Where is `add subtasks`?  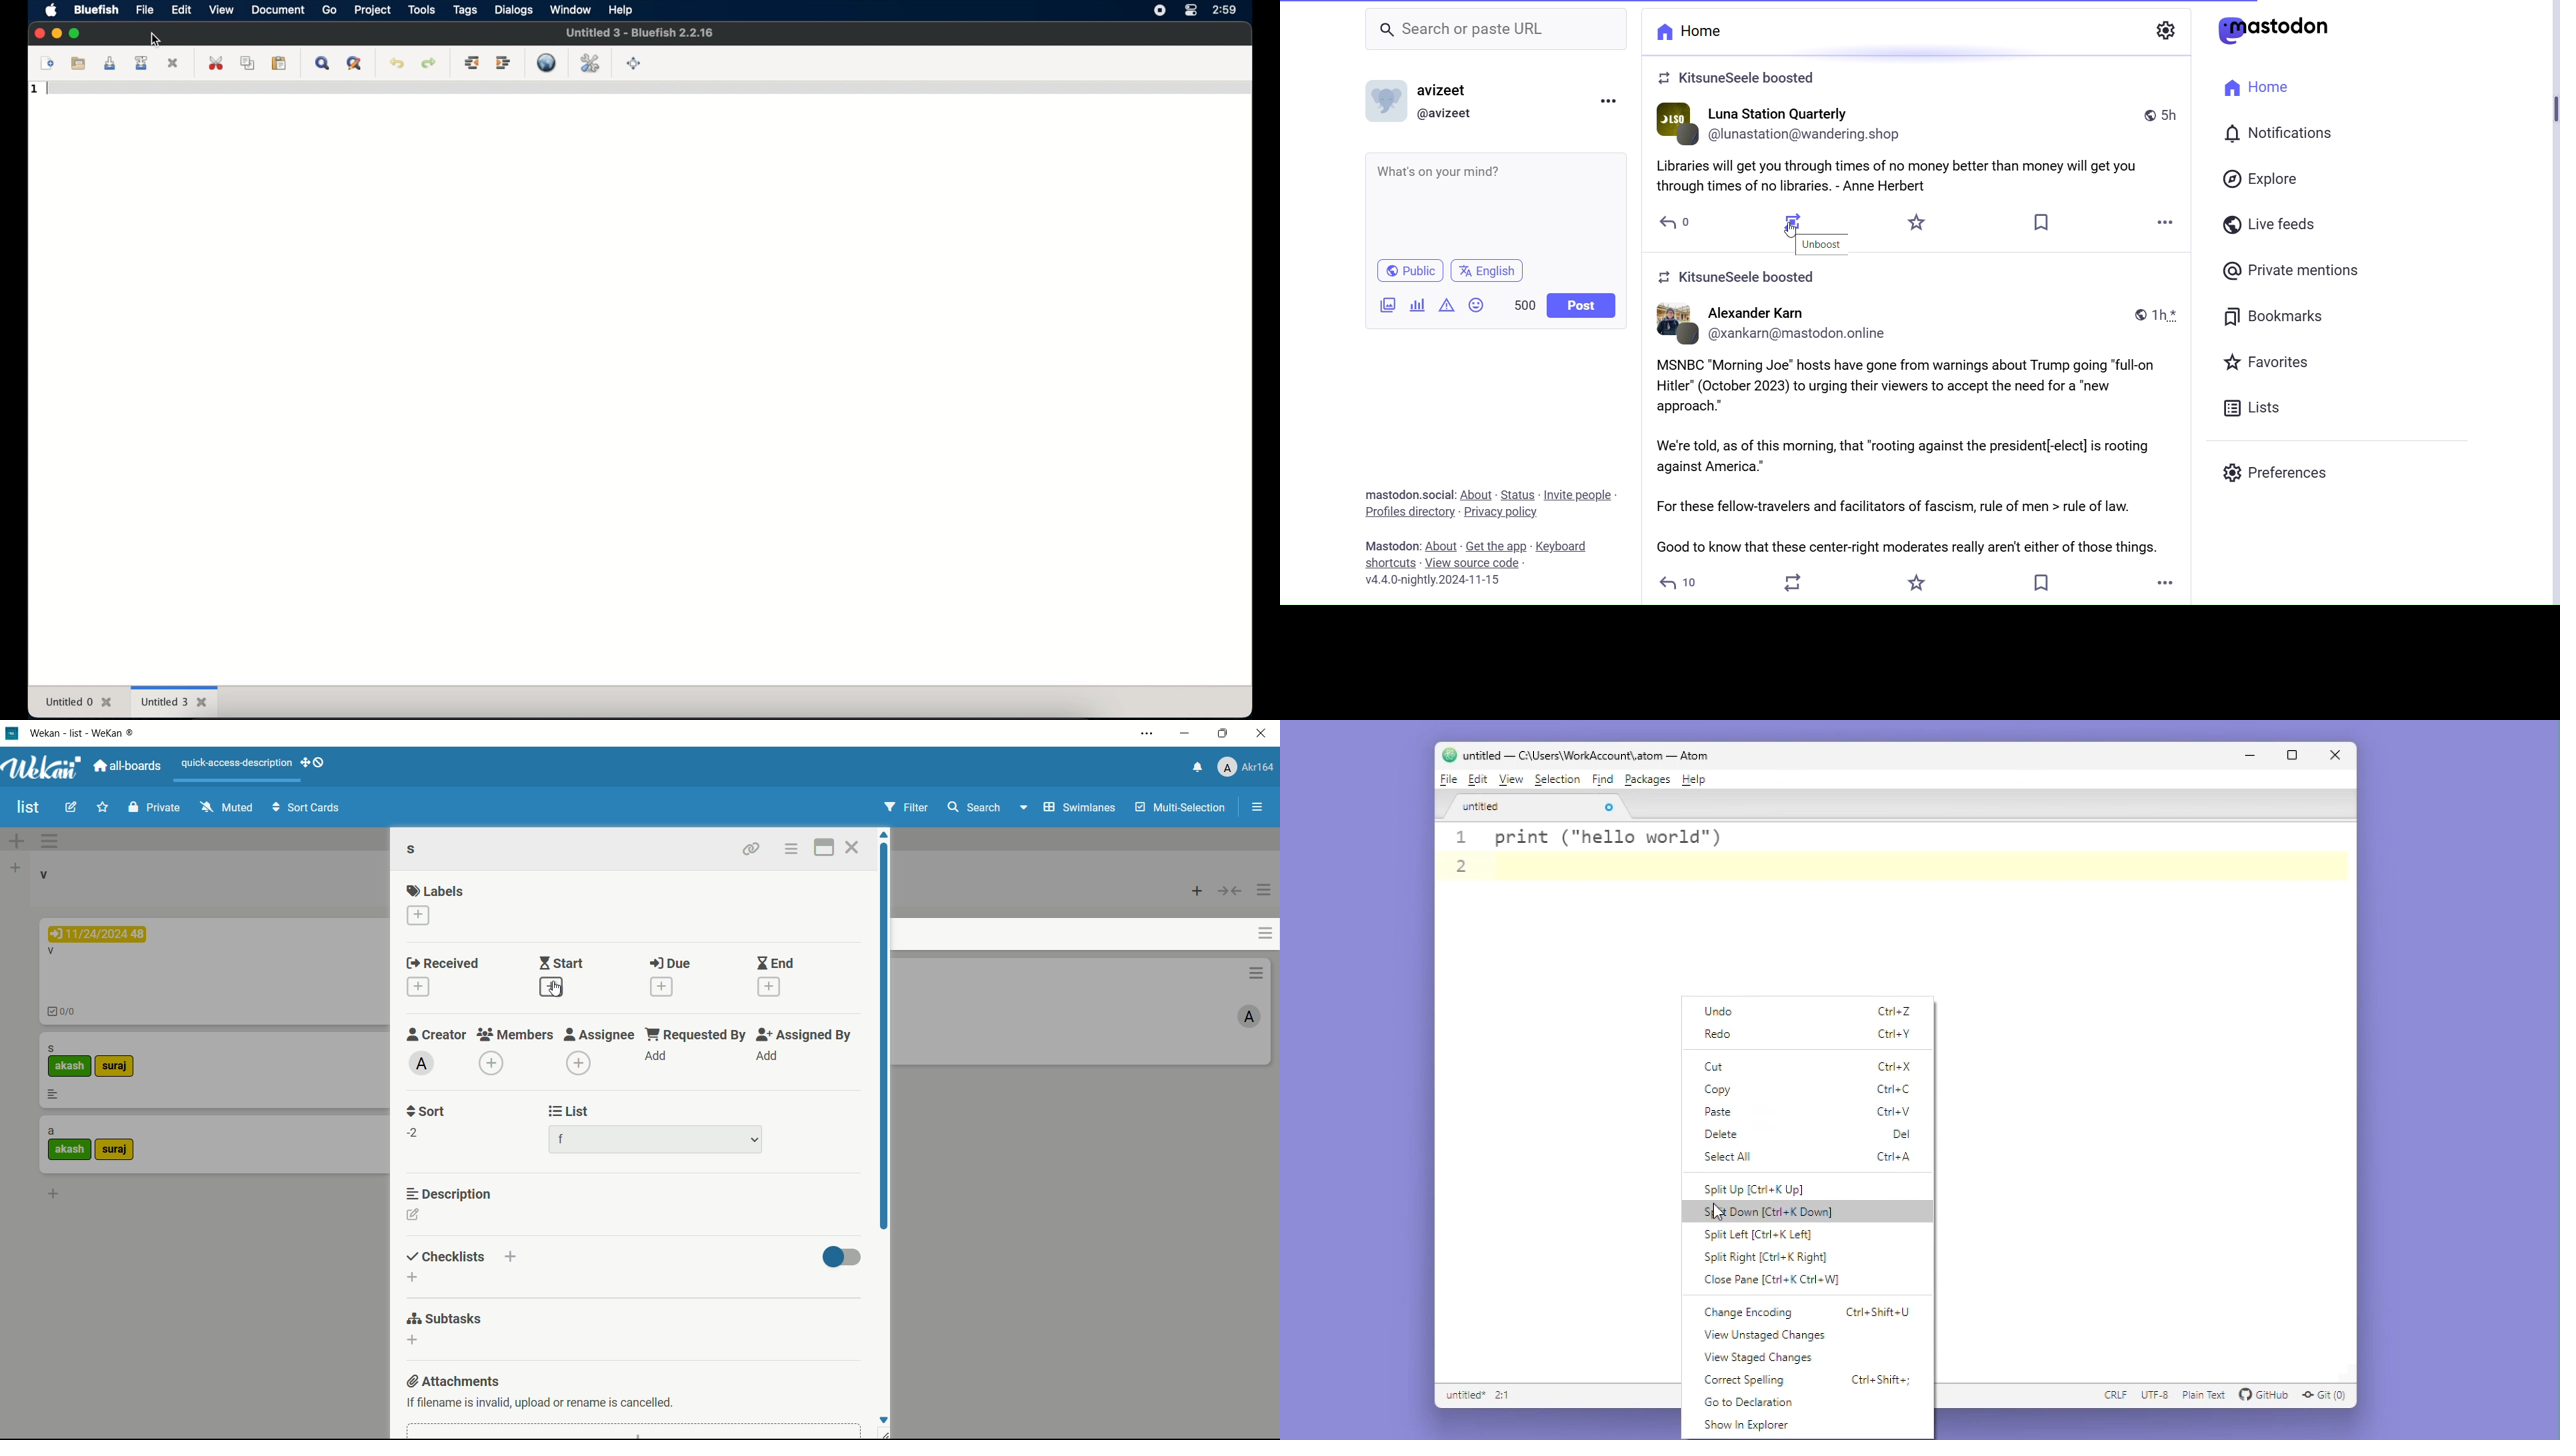
add subtasks is located at coordinates (411, 1339).